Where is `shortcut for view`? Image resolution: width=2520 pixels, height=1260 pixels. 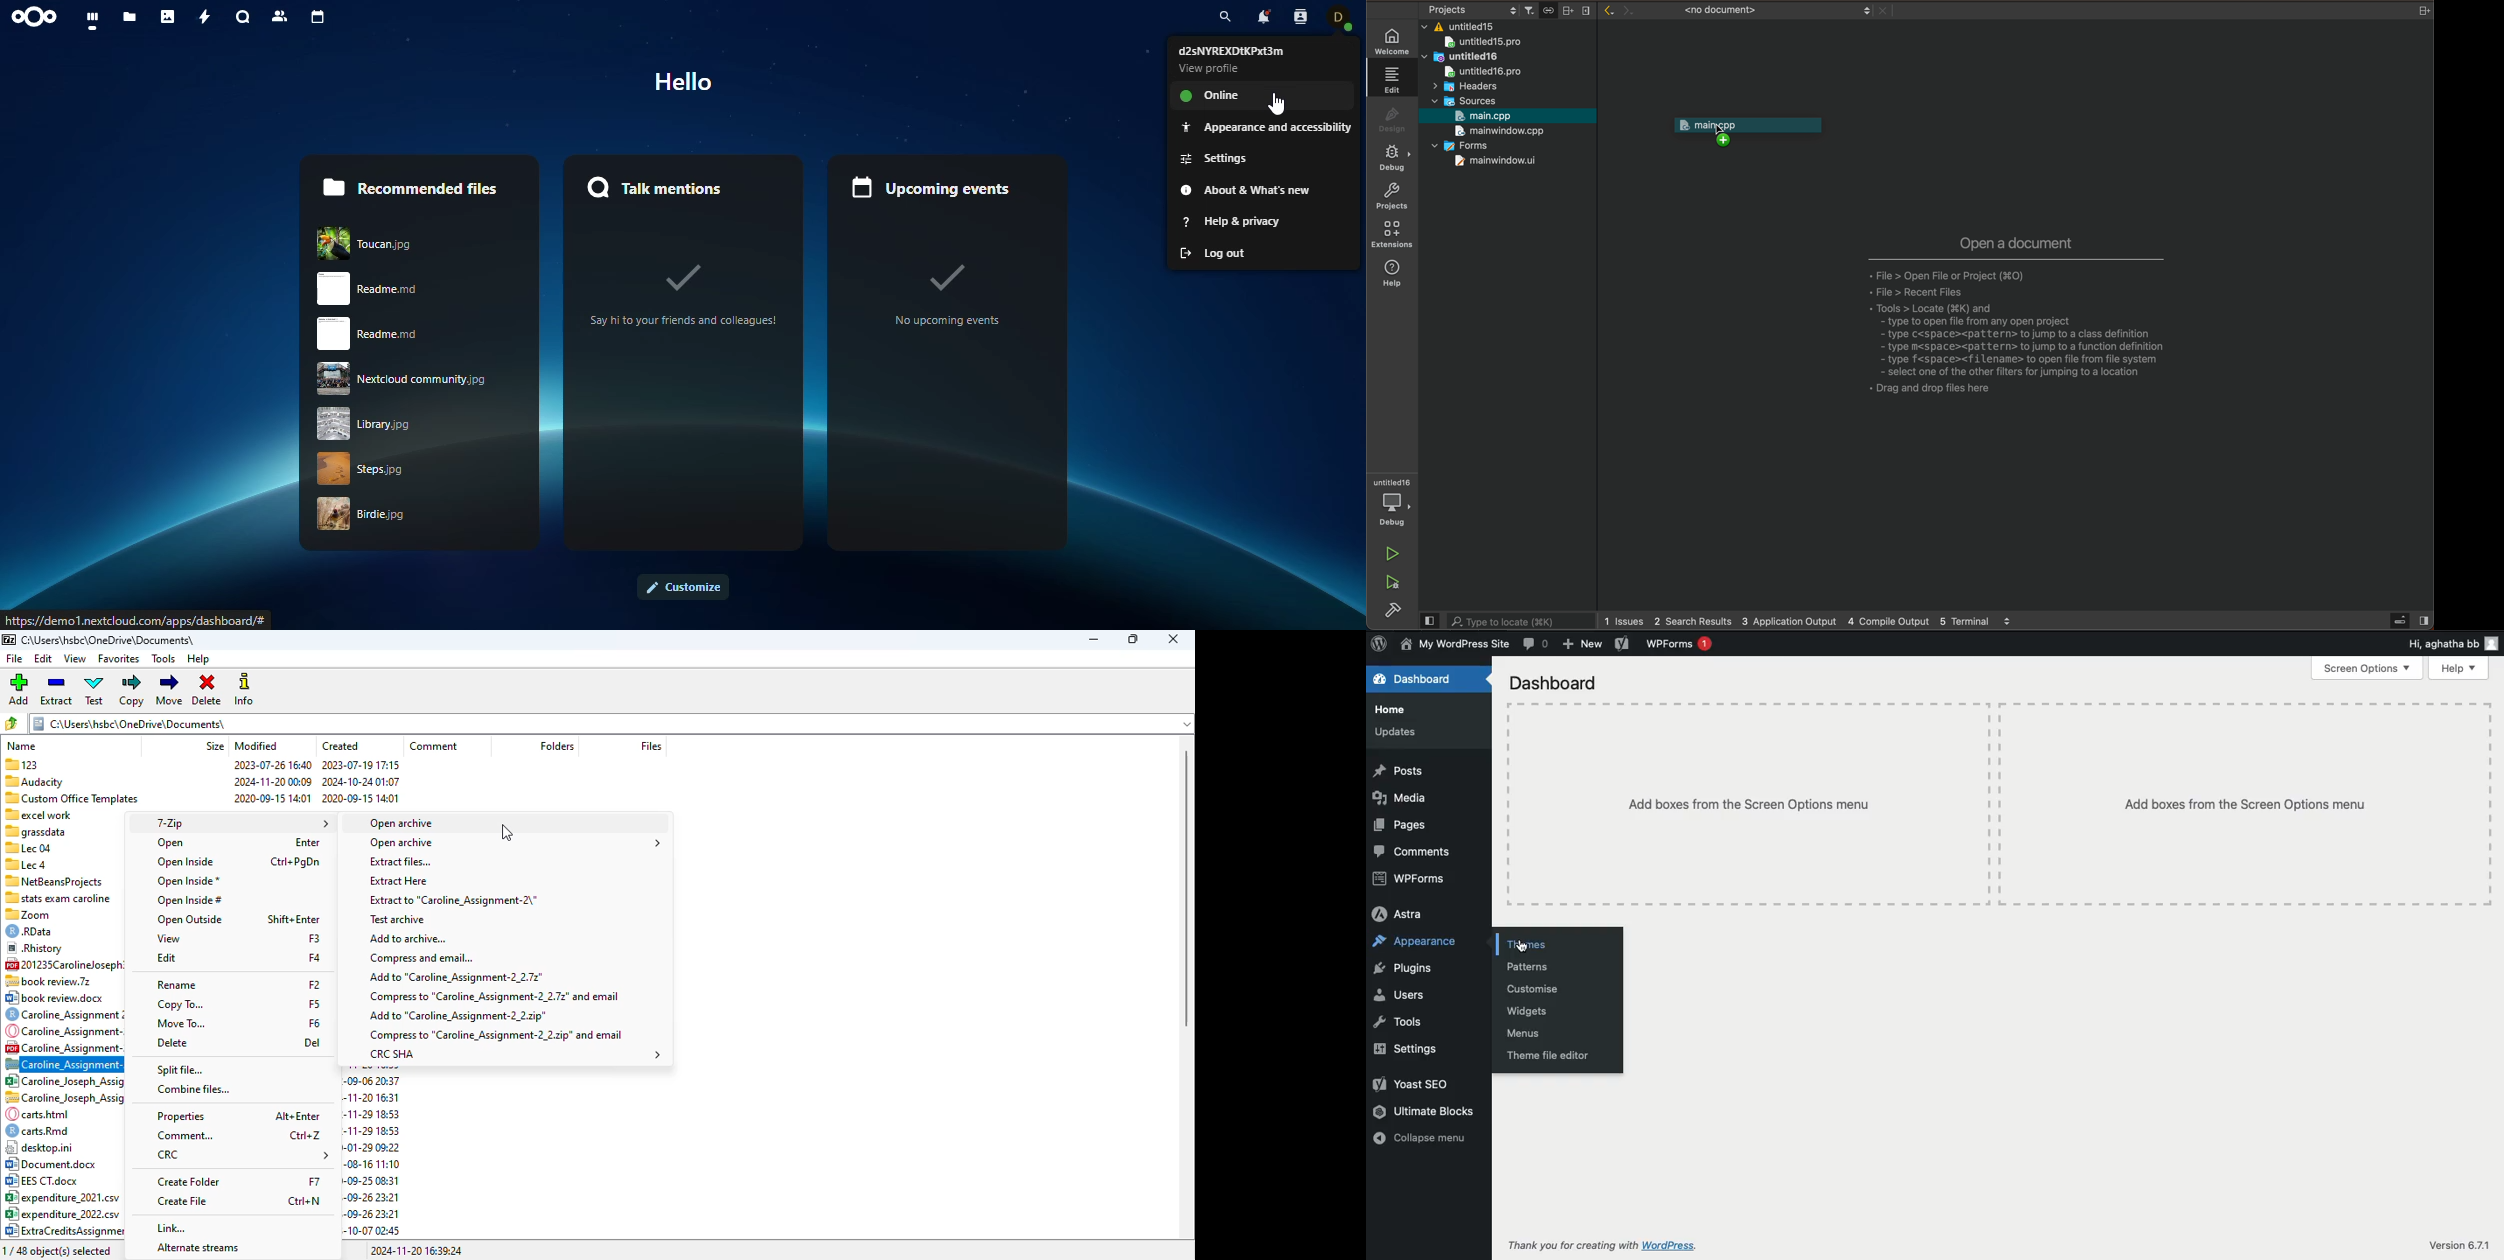 shortcut for view is located at coordinates (314, 938).